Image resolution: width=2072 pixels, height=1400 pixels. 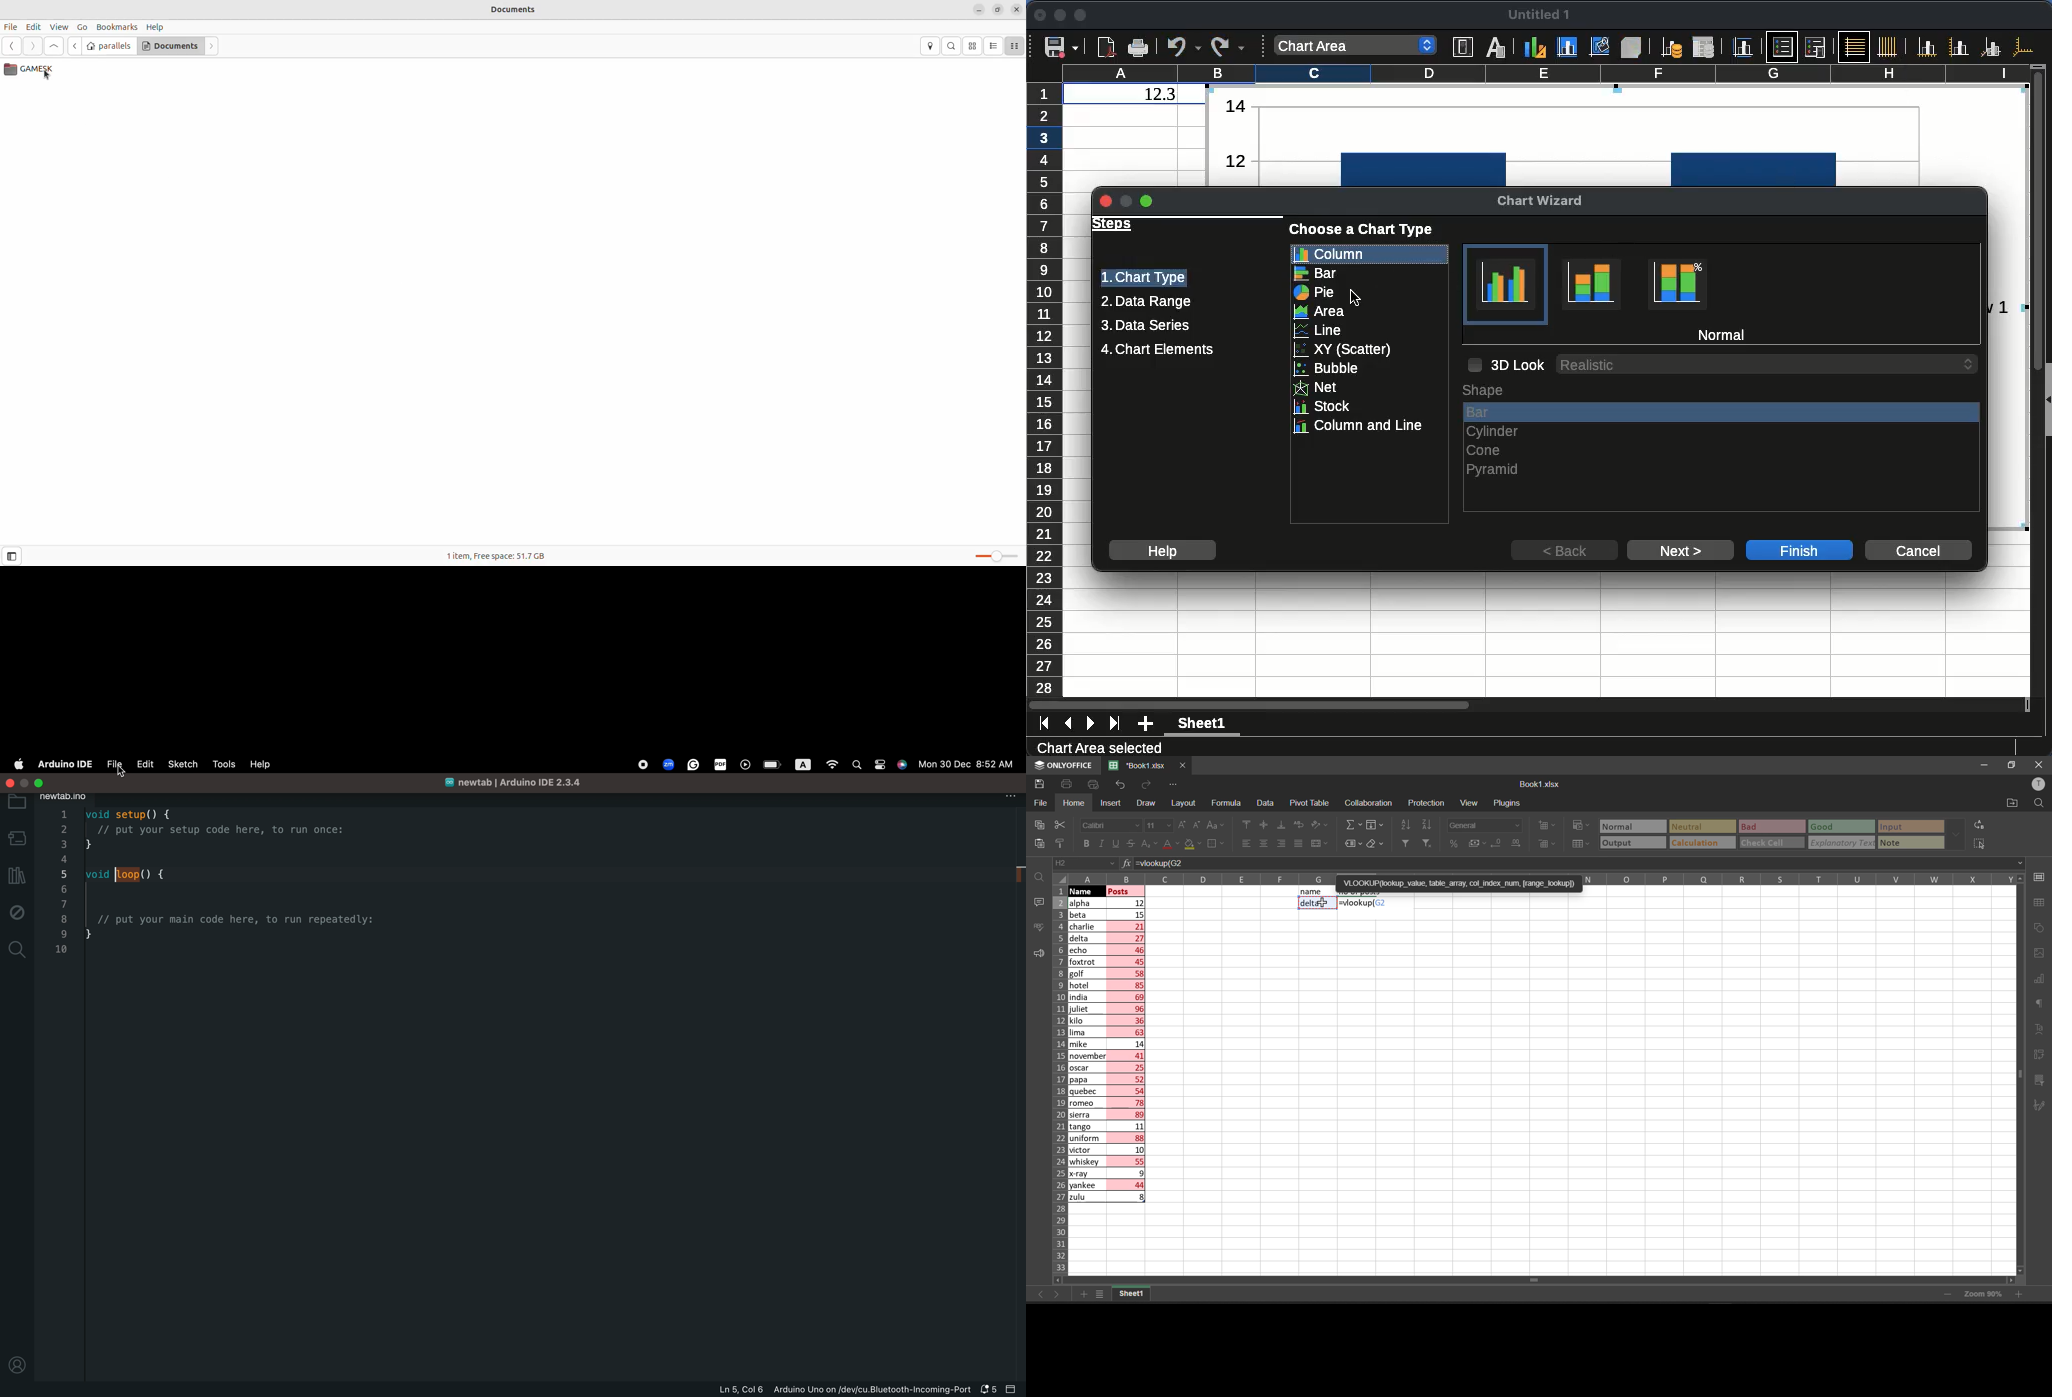 I want to click on 3D view, so click(x=1631, y=47).